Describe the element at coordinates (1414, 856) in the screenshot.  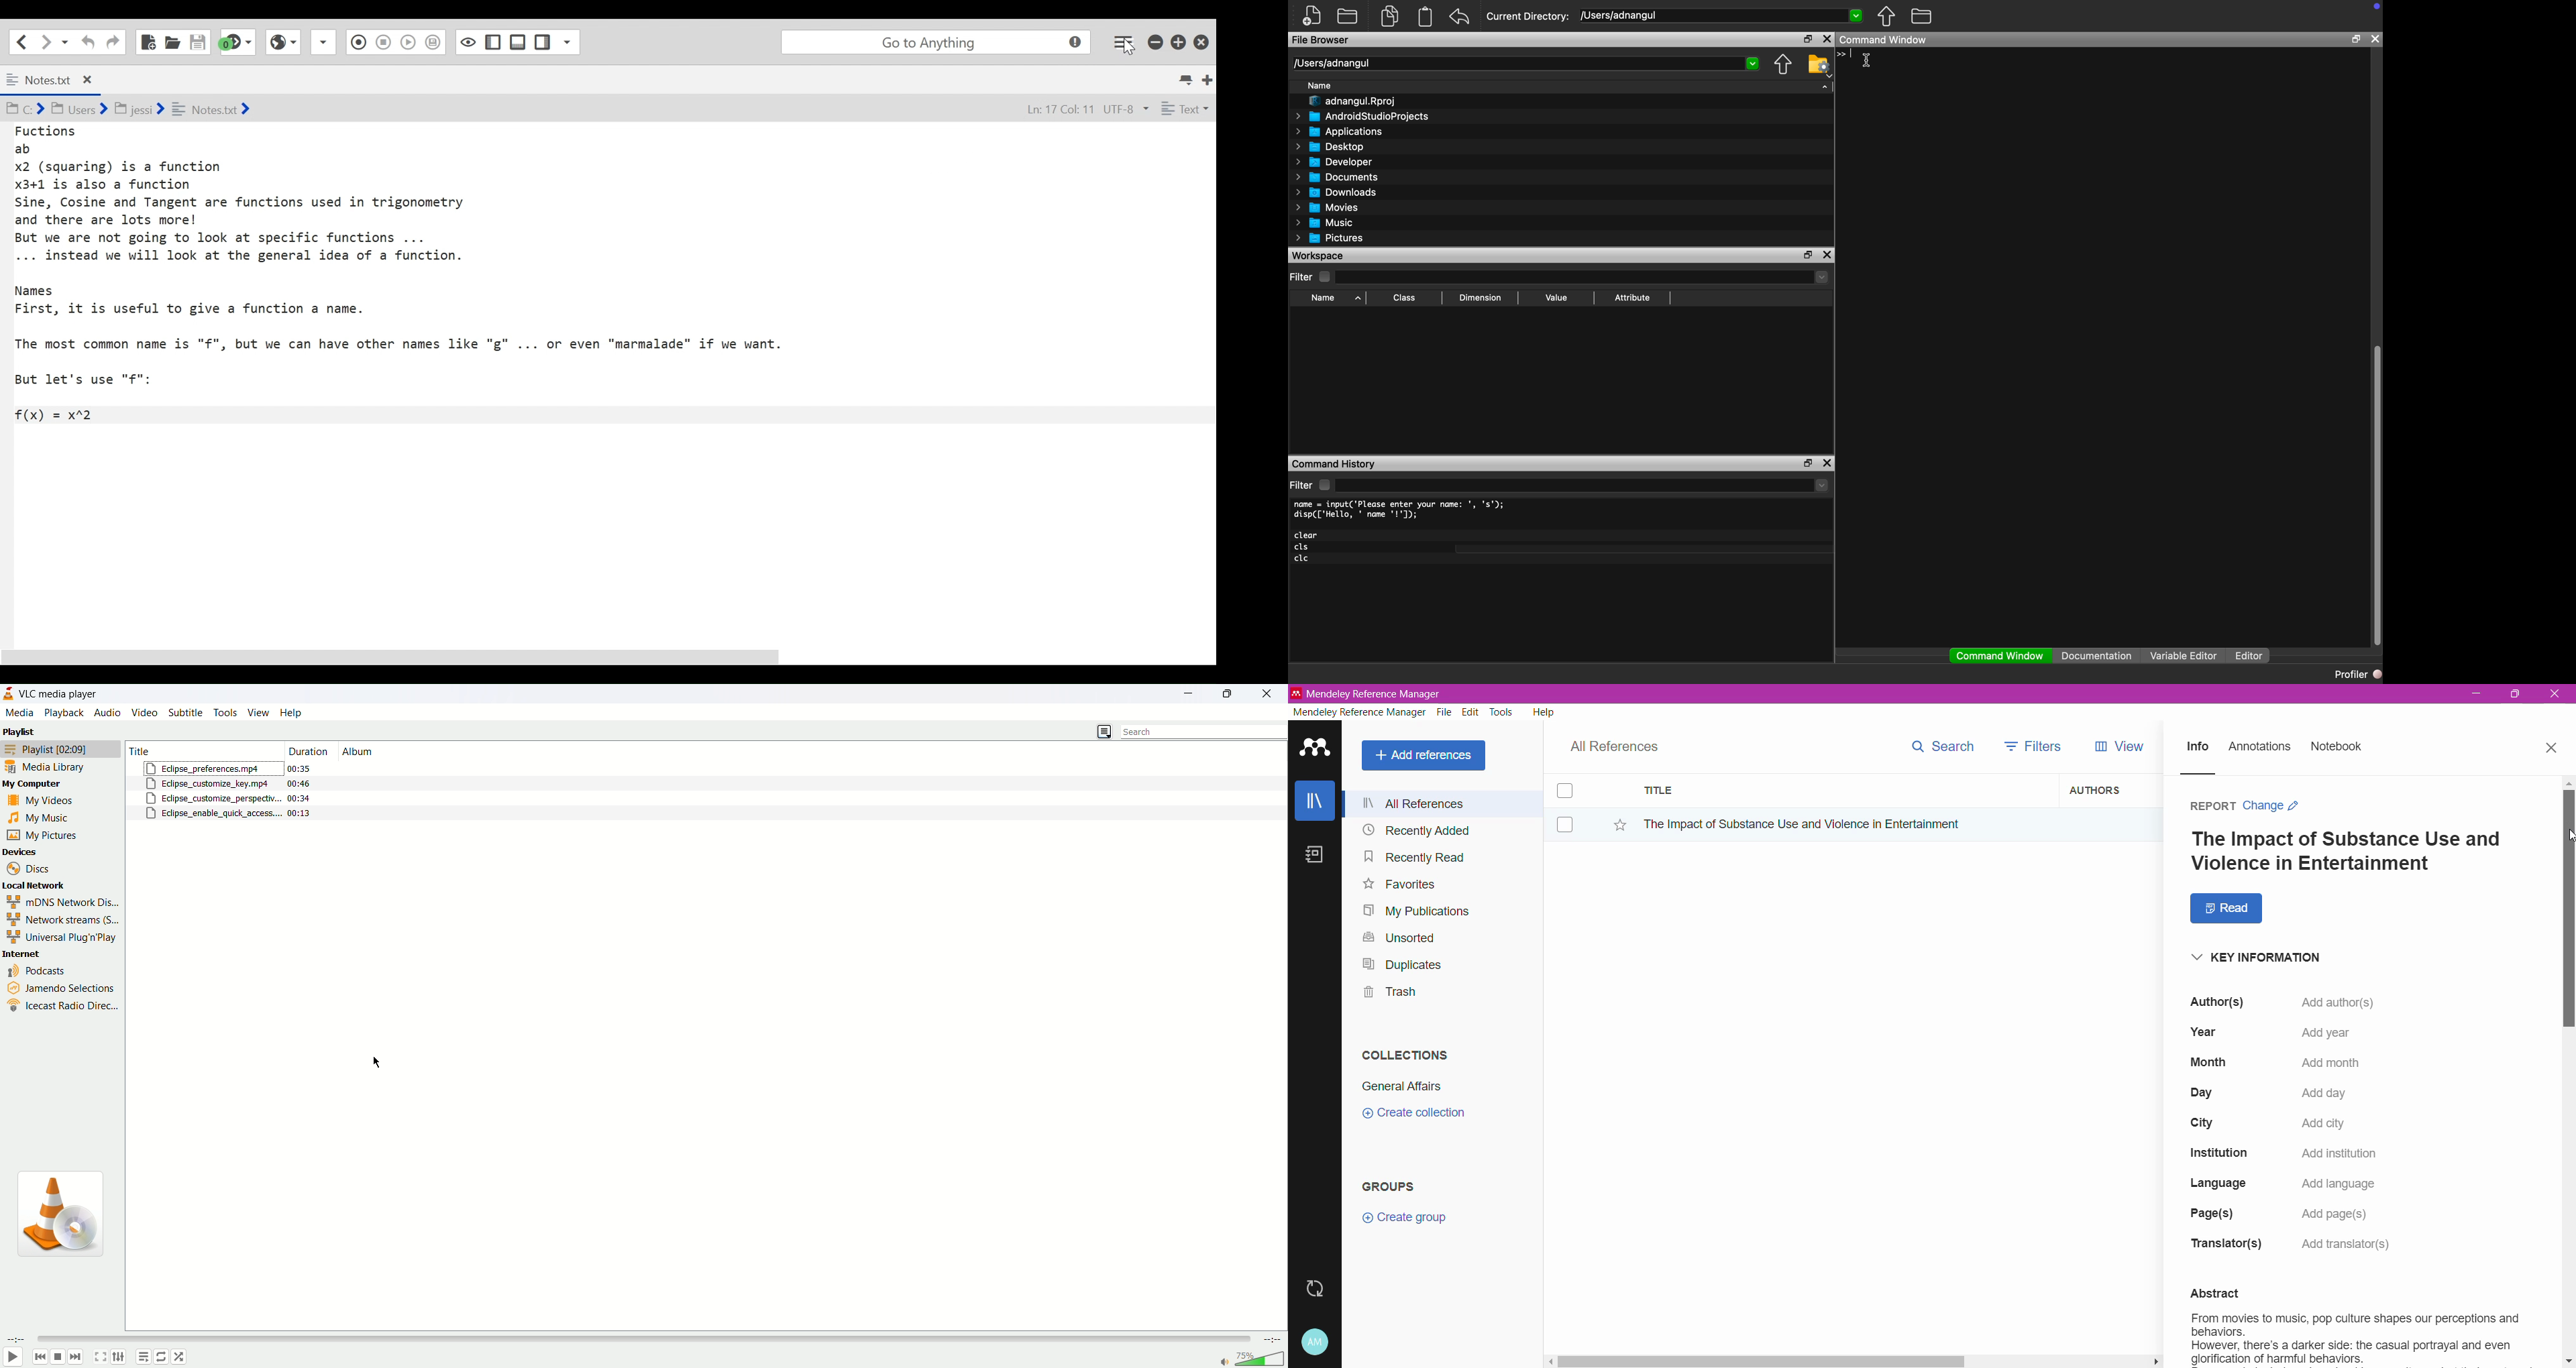
I see `Recently Read` at that location.